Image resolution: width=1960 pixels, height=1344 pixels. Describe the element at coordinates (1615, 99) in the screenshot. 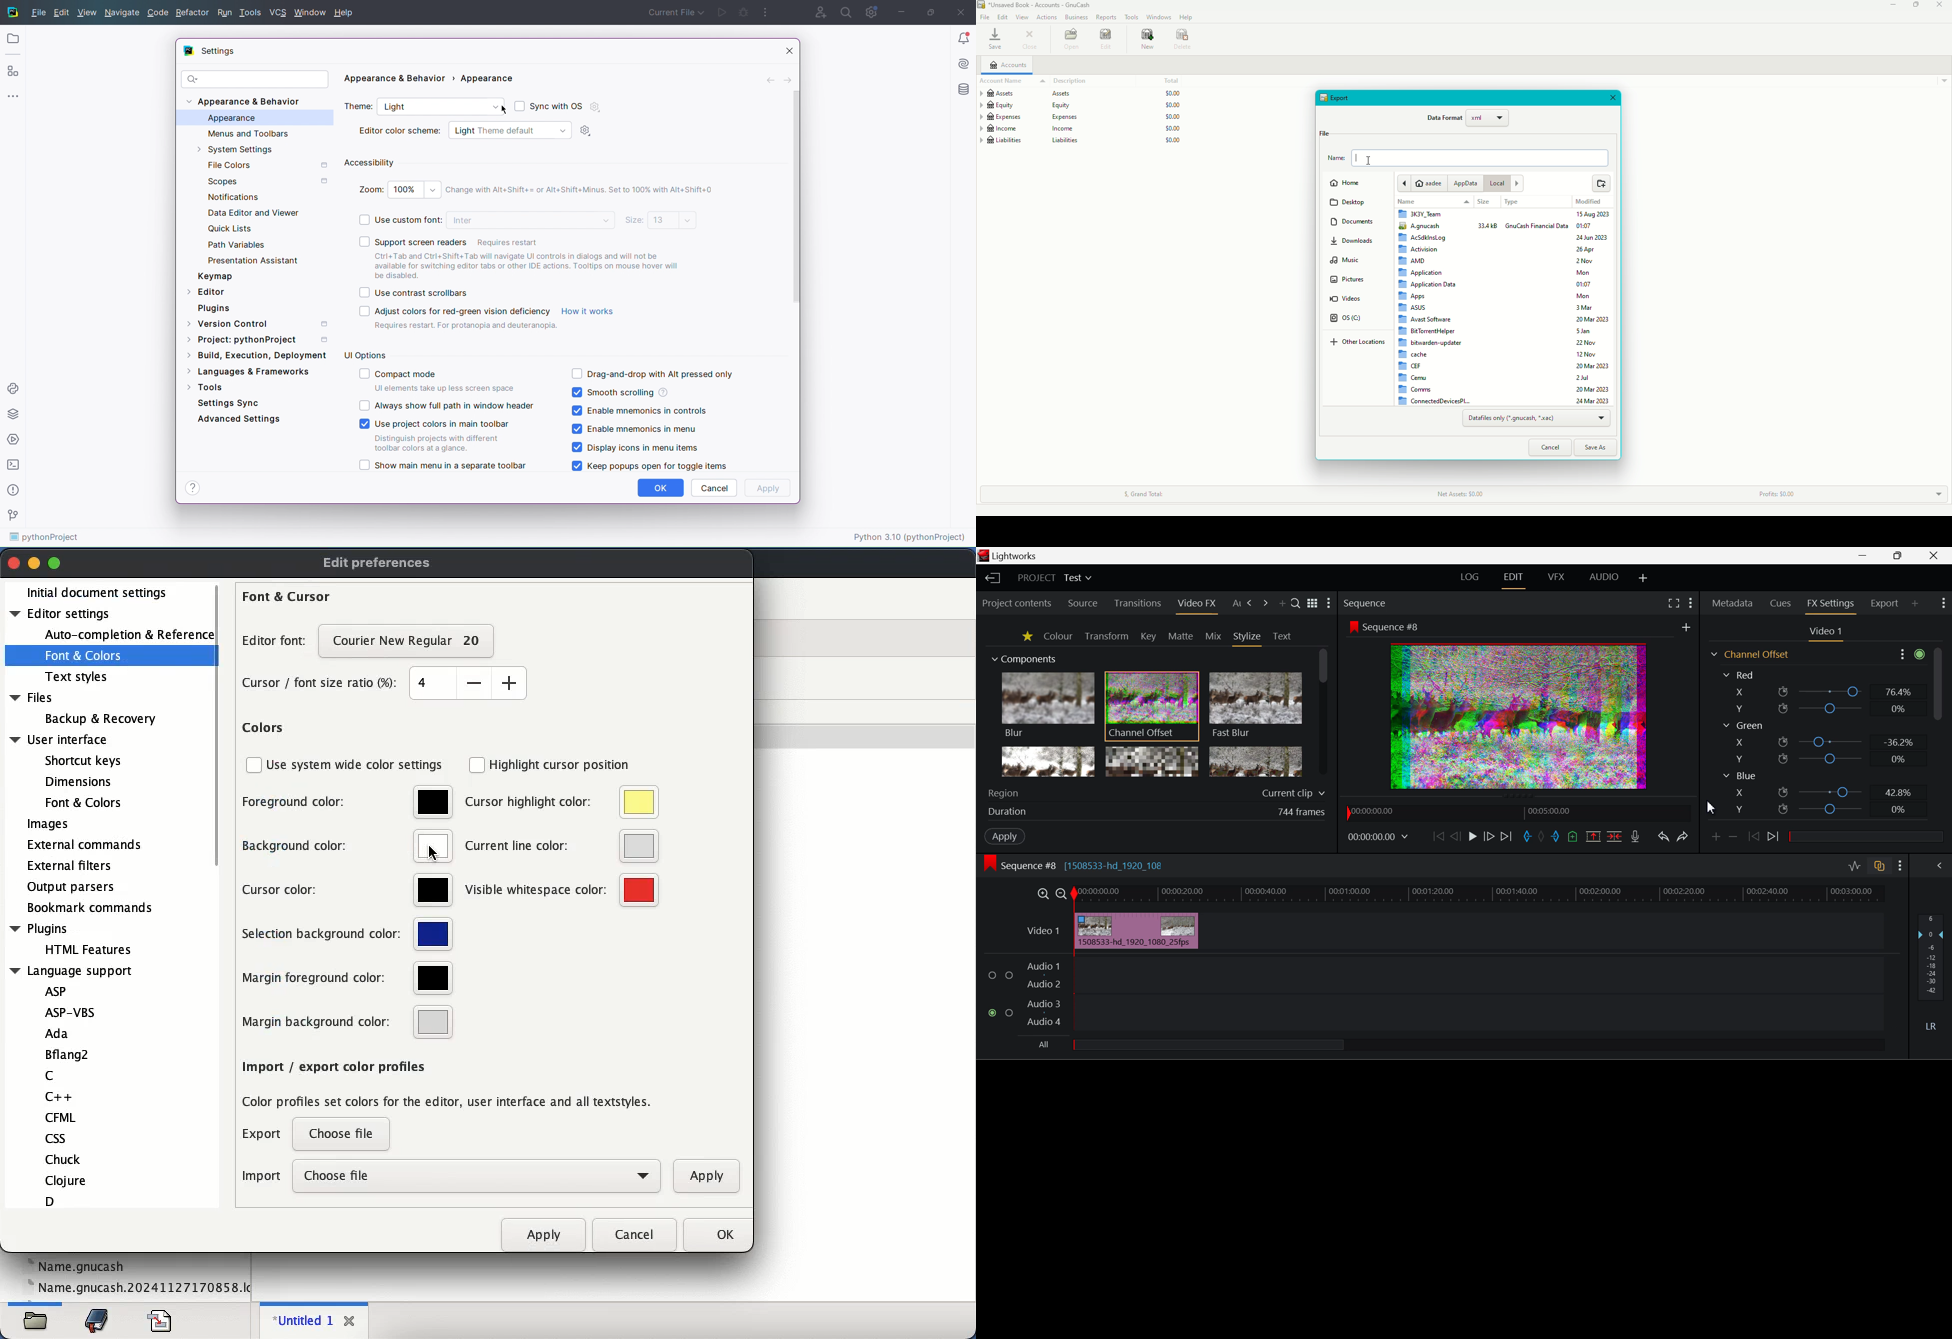

I see `Close` at that location.